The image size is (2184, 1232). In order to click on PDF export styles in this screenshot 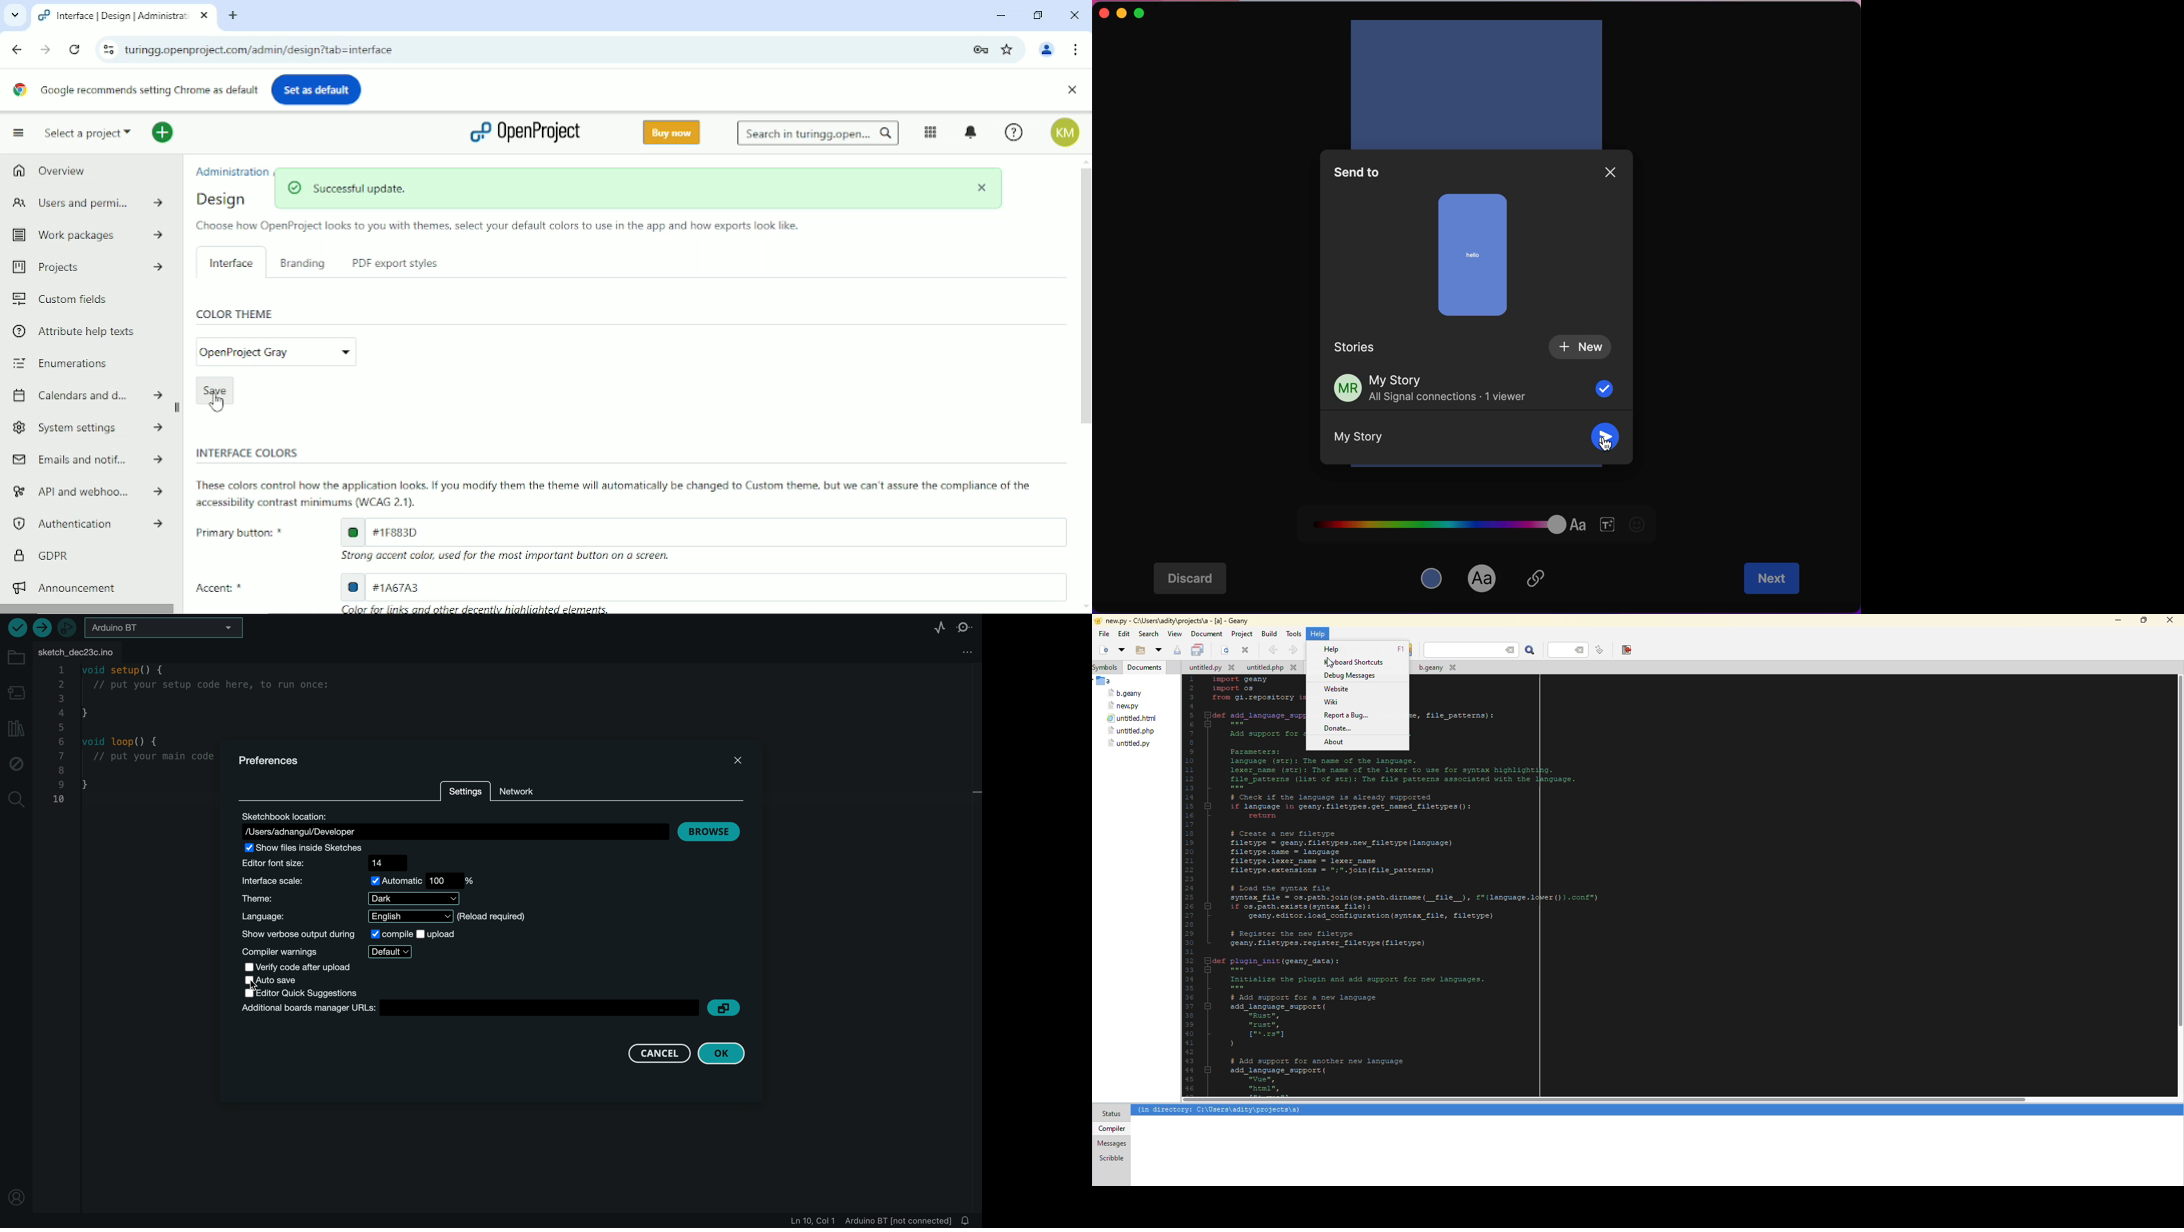, I will do `click(392, 264)`.